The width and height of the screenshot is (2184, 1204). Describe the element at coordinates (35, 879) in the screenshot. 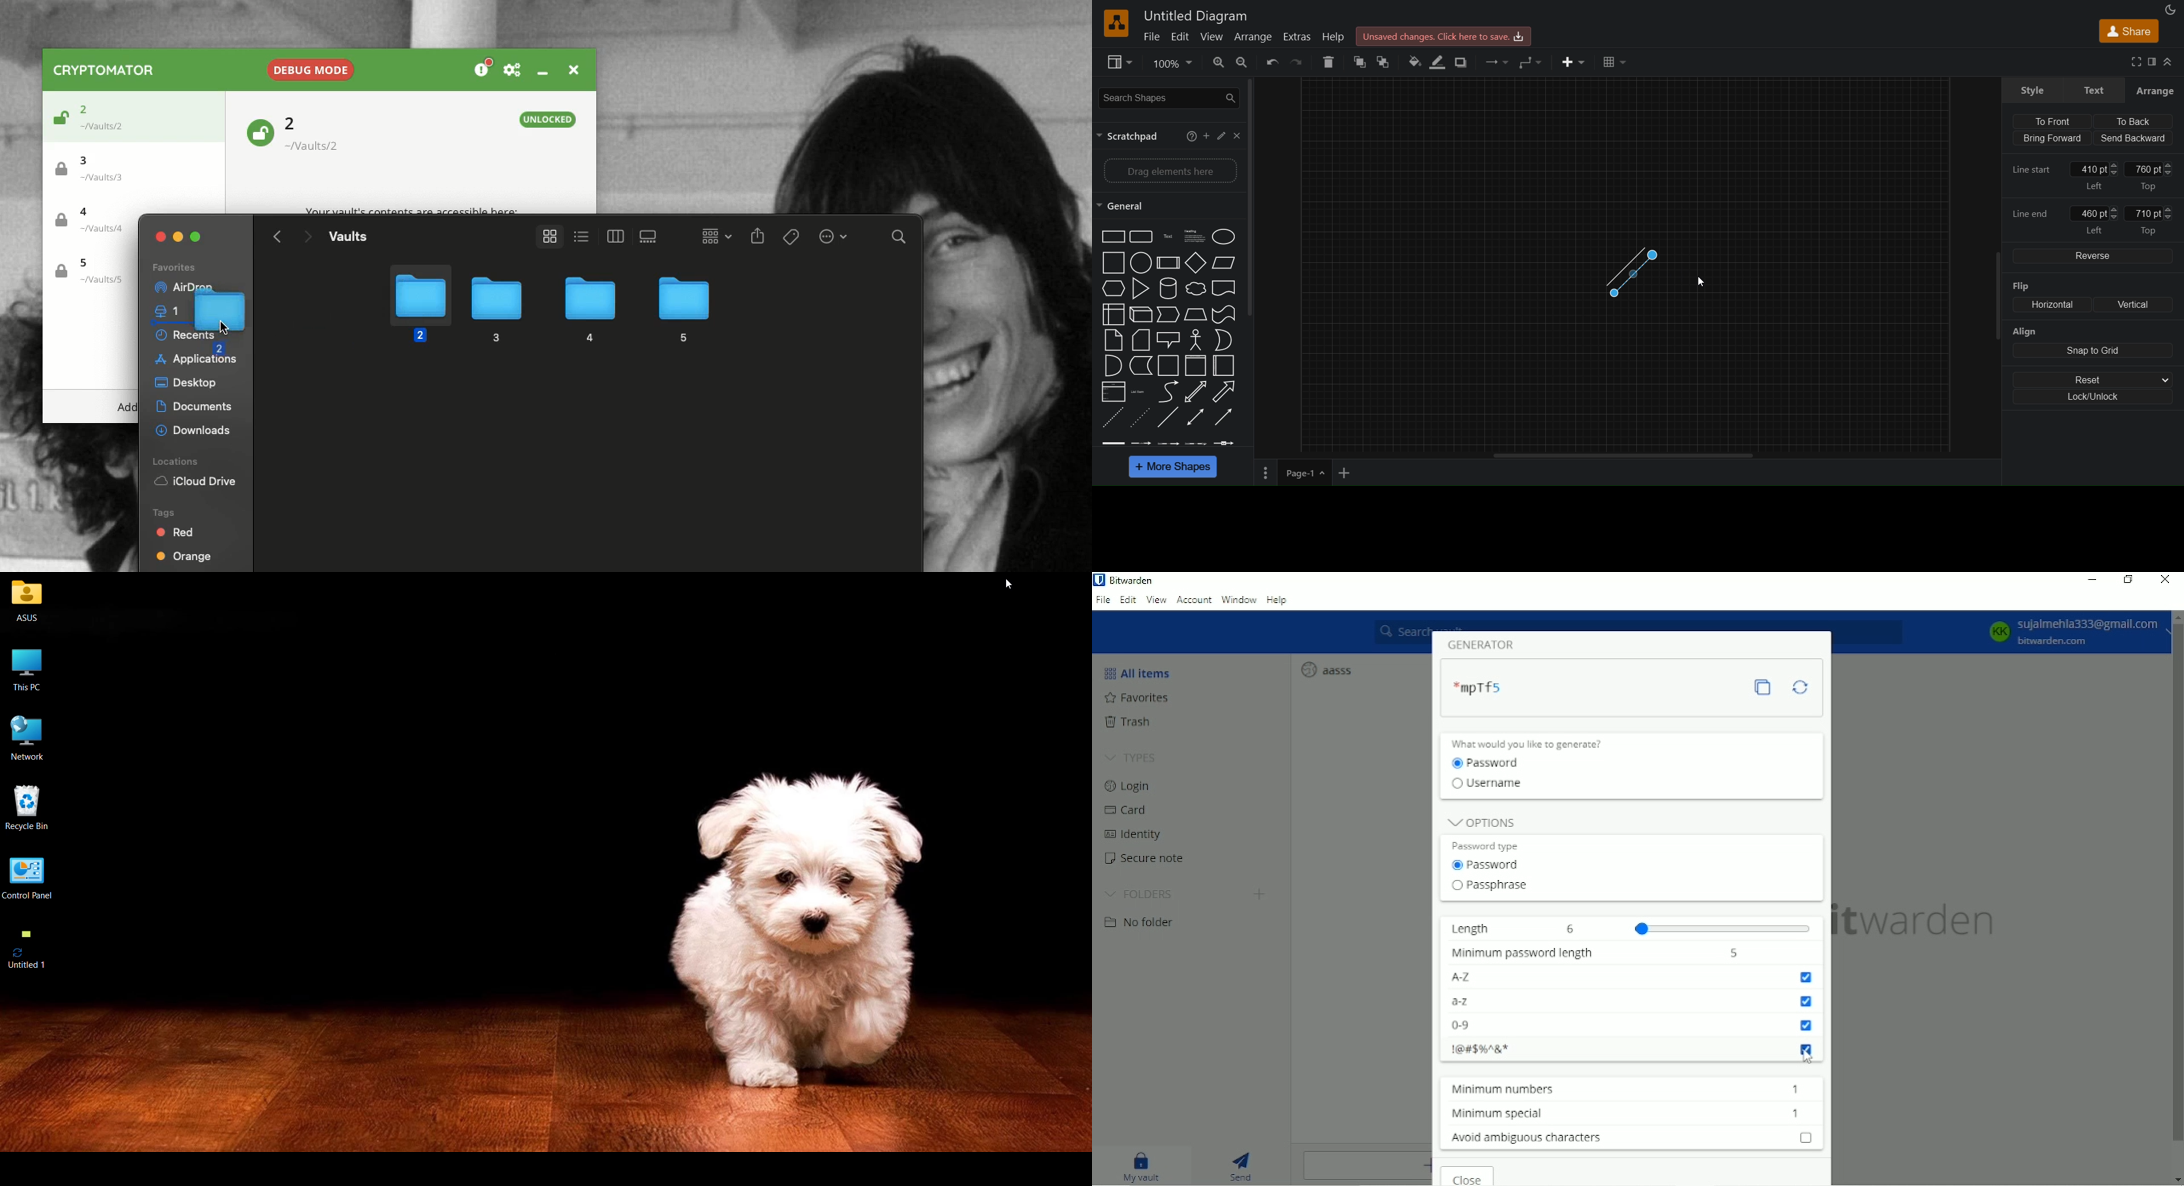

I see `control panel` at that location.